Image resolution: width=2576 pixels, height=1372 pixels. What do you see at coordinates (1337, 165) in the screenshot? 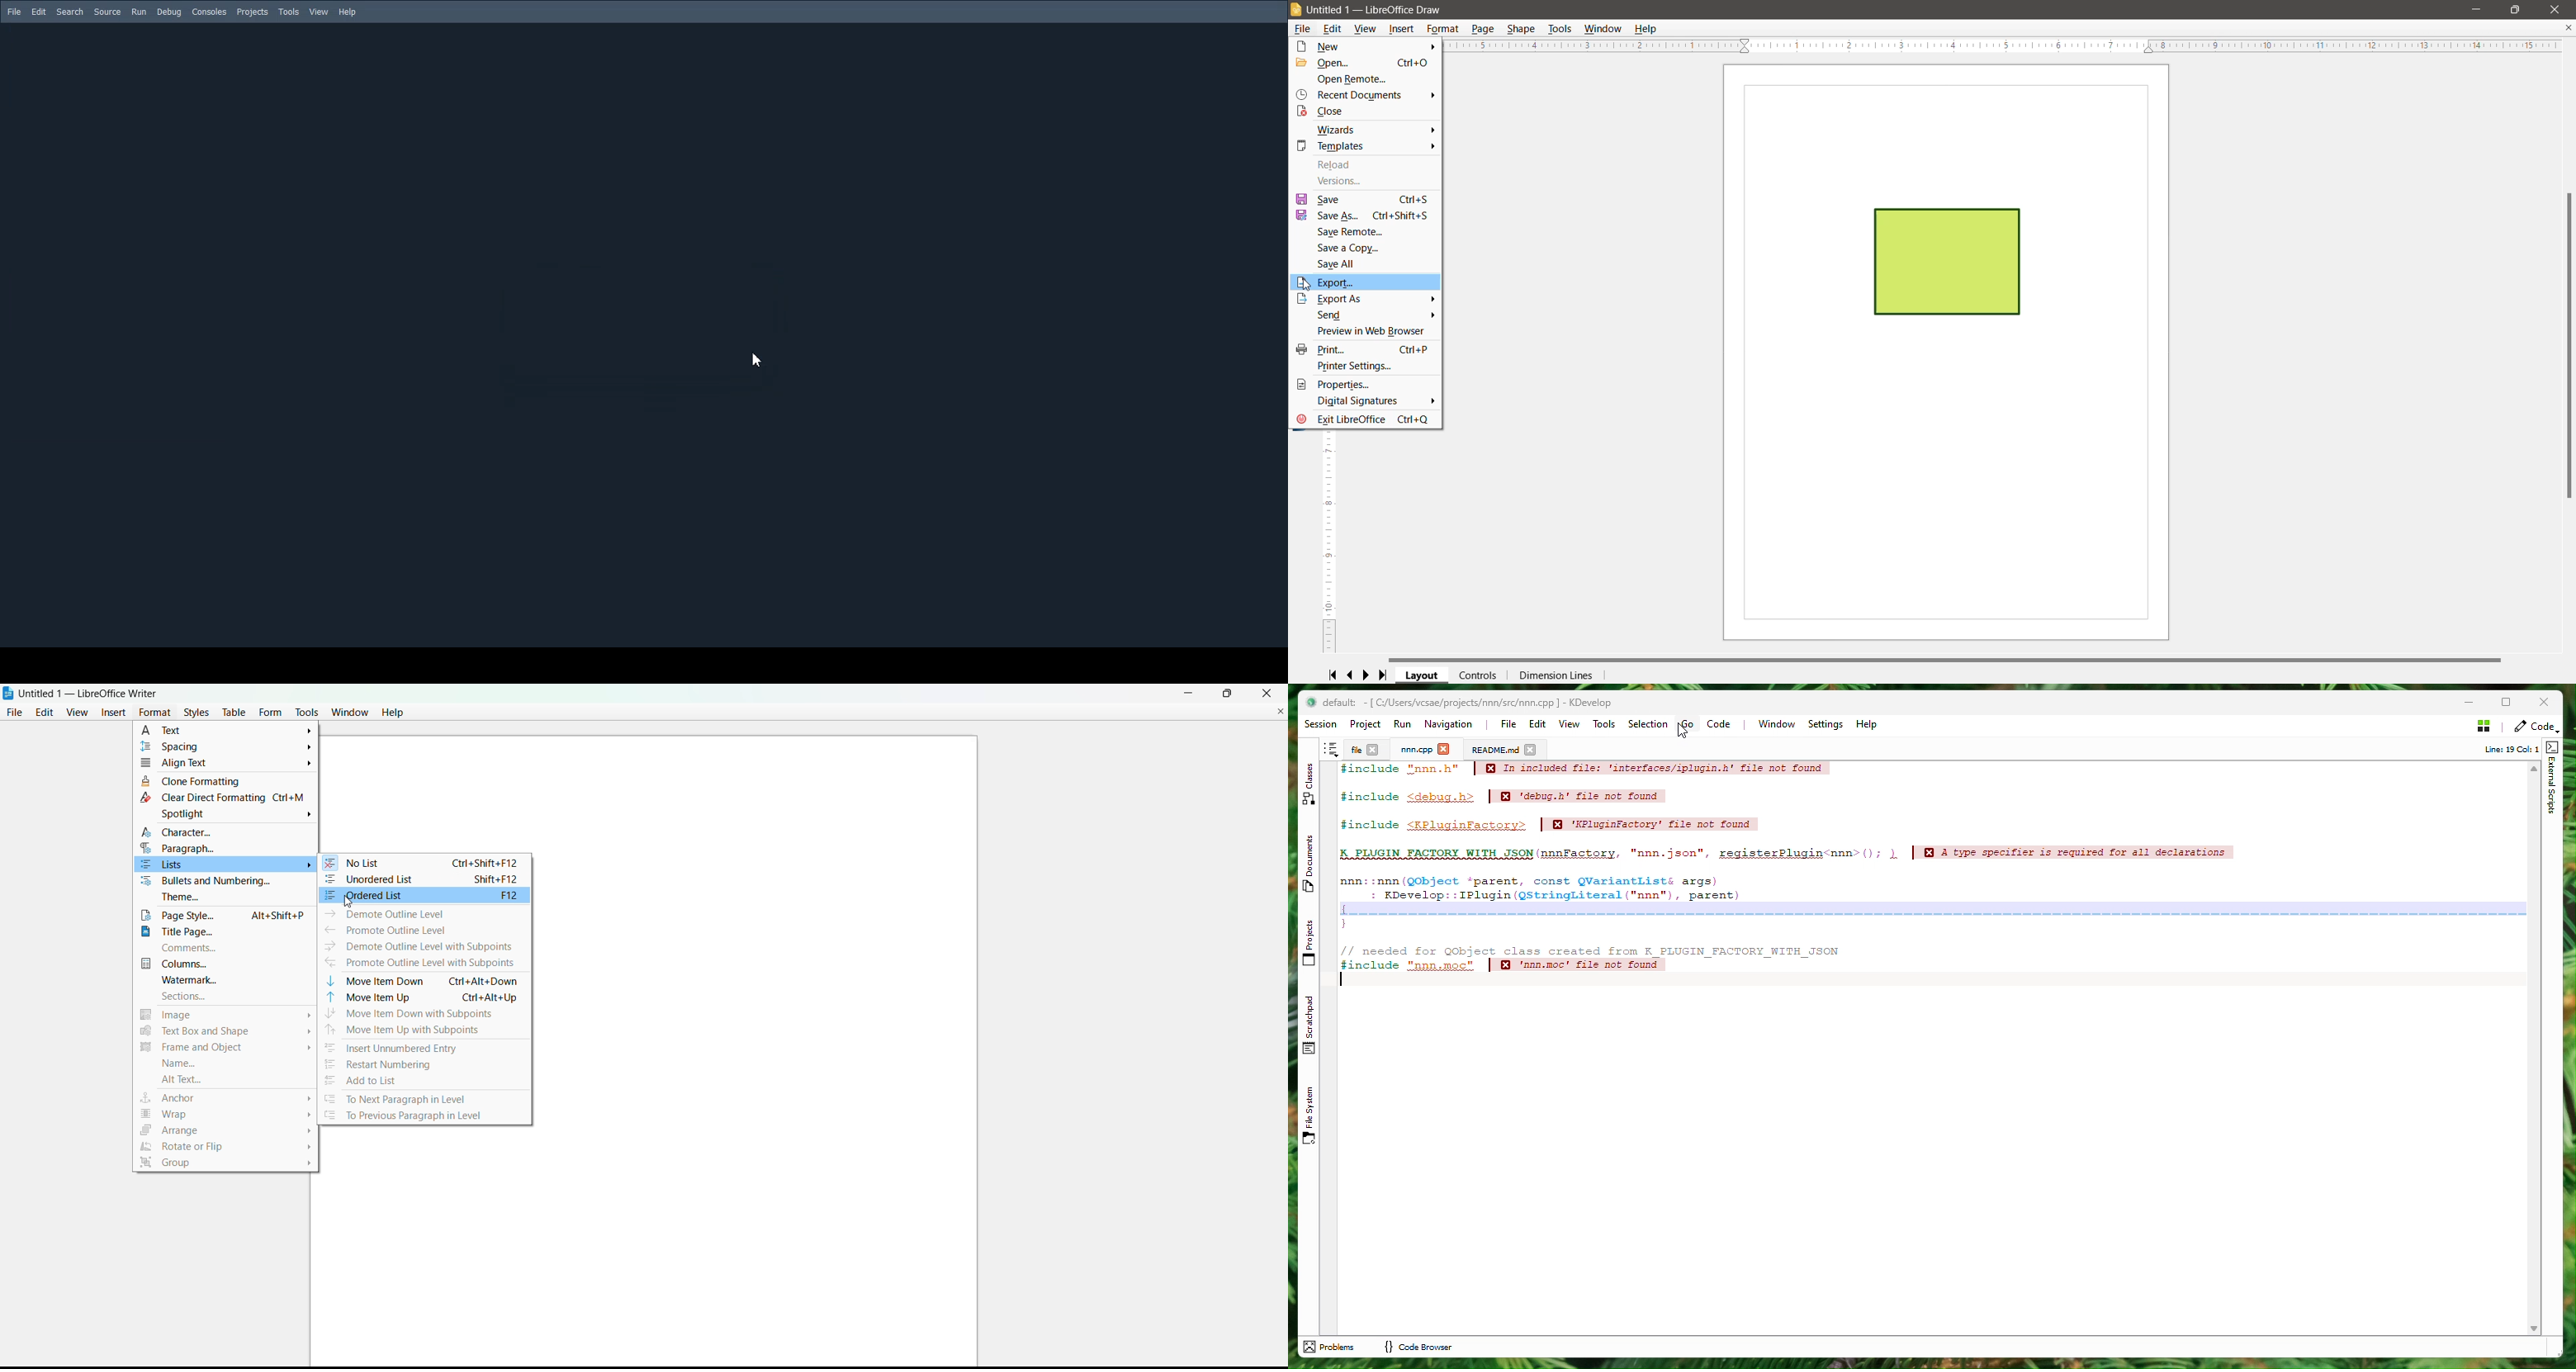
I see `Reload` at bounding box center [1337, 165].